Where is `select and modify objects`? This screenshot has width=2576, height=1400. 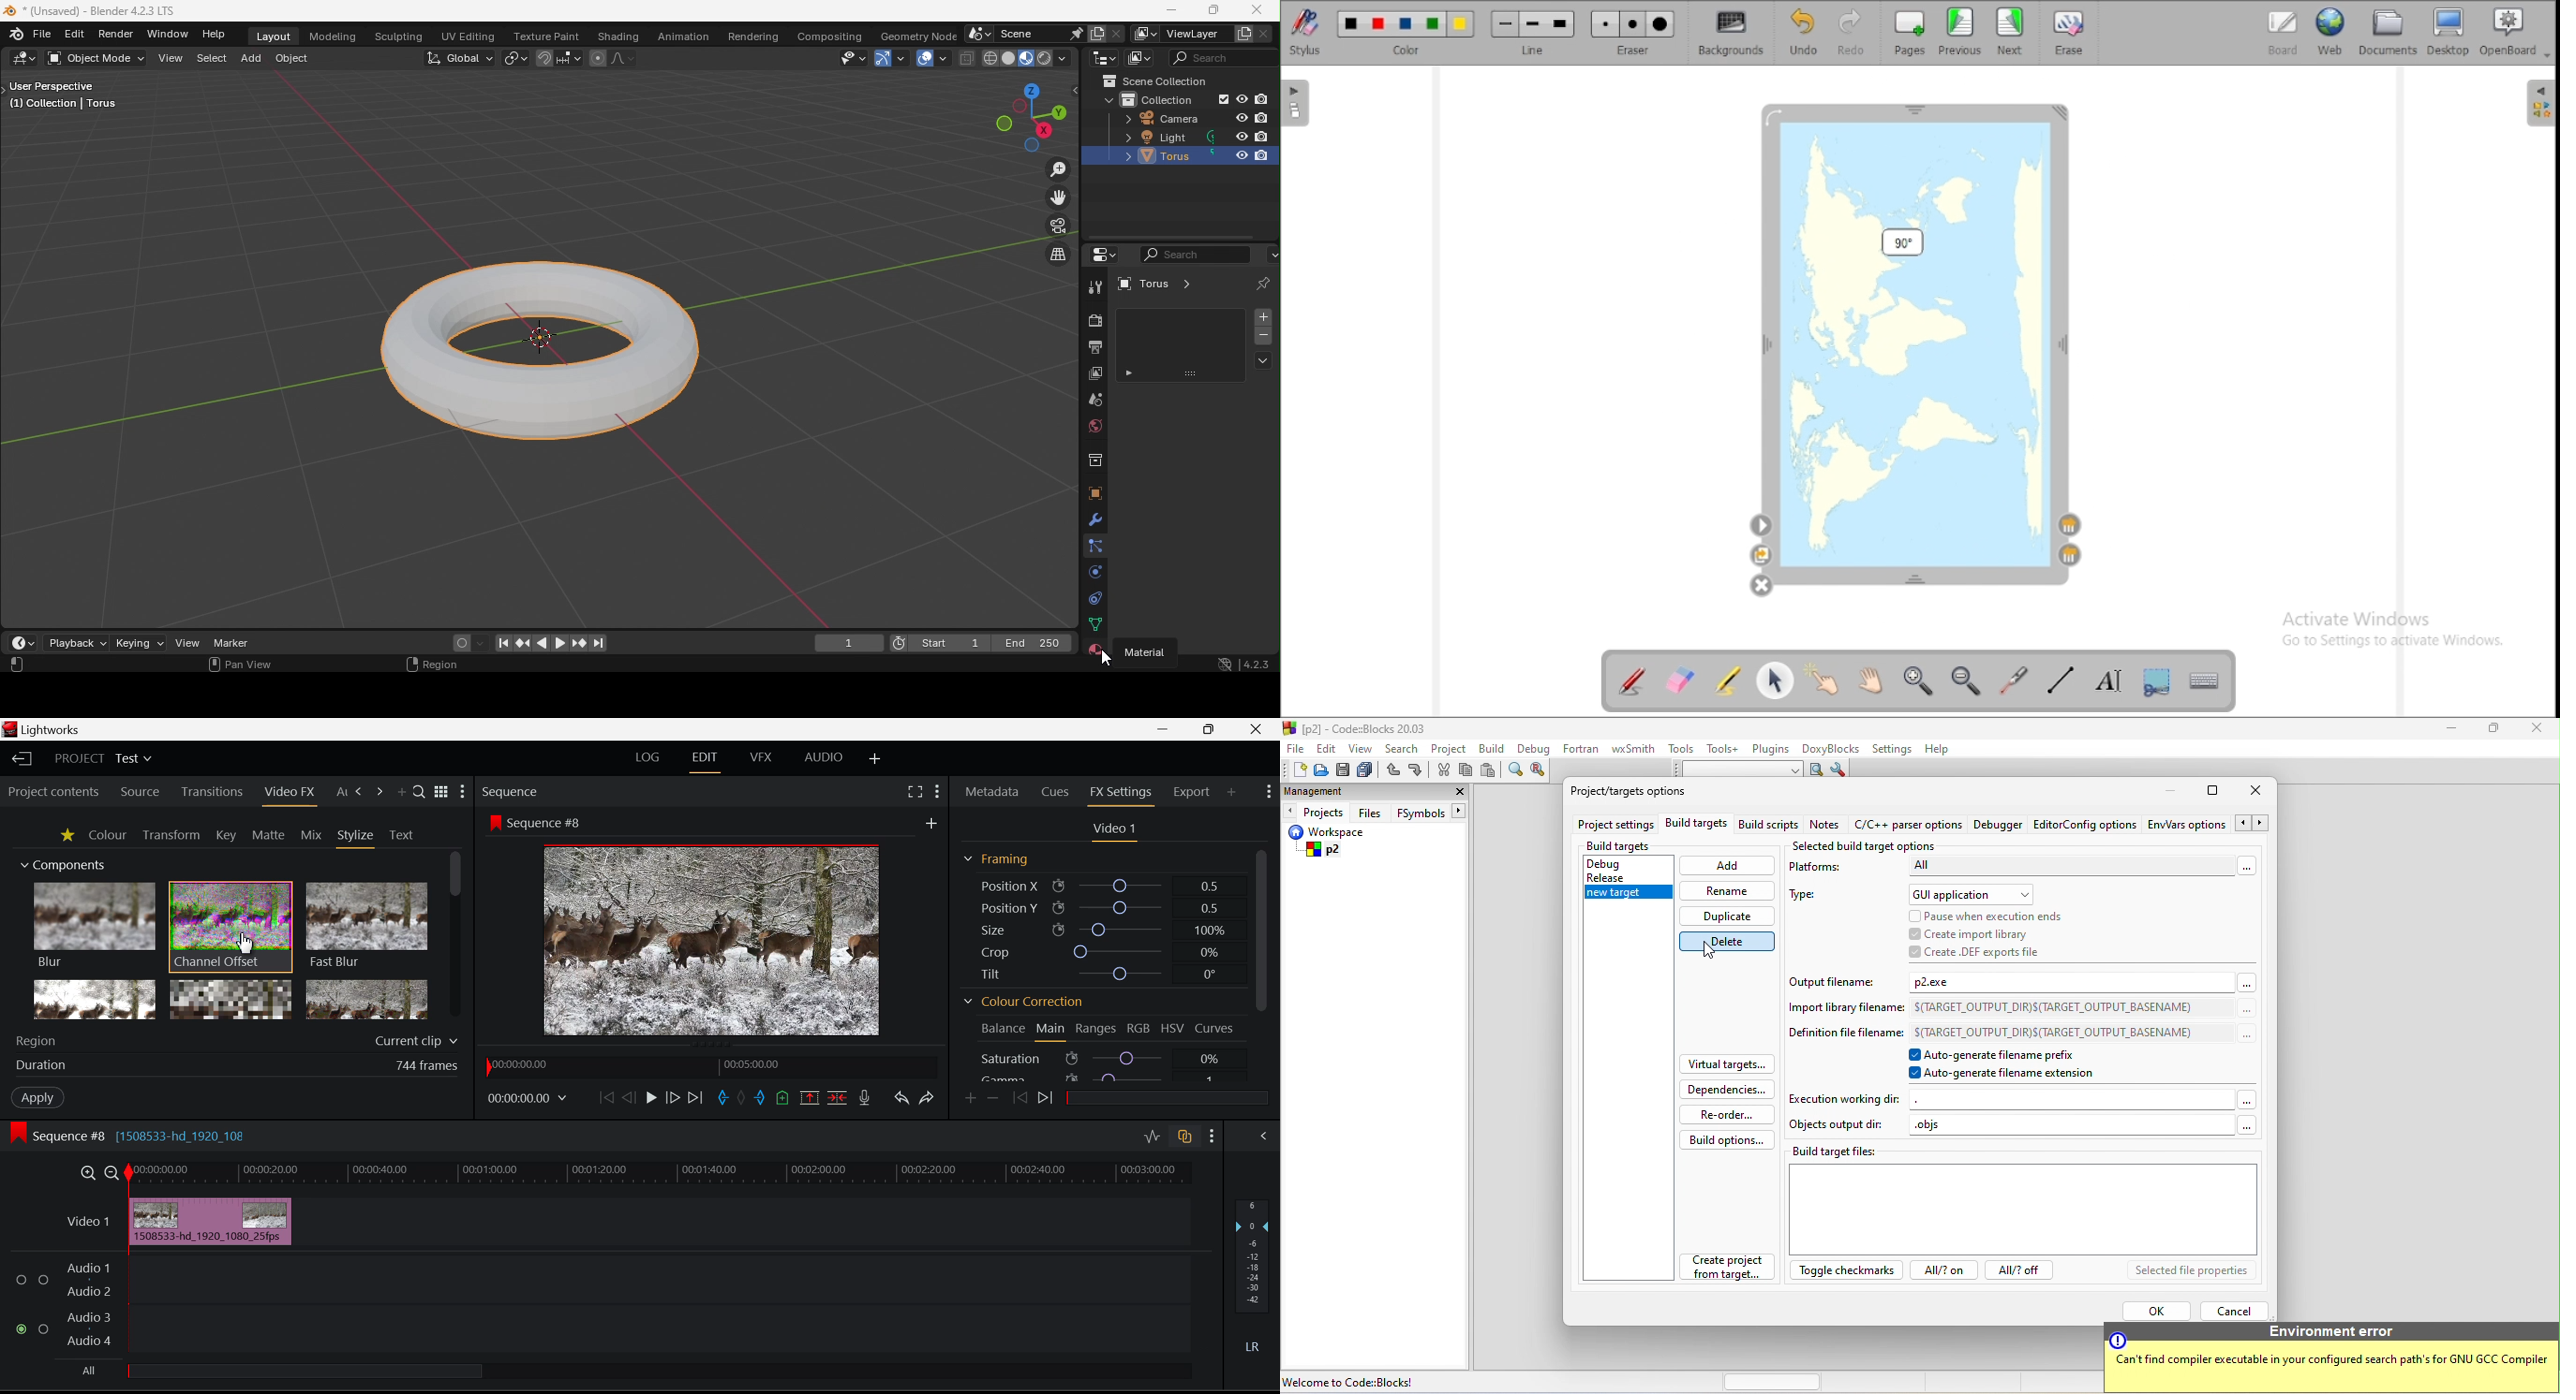
select and modify objects is located at coordinates (1776, 680).